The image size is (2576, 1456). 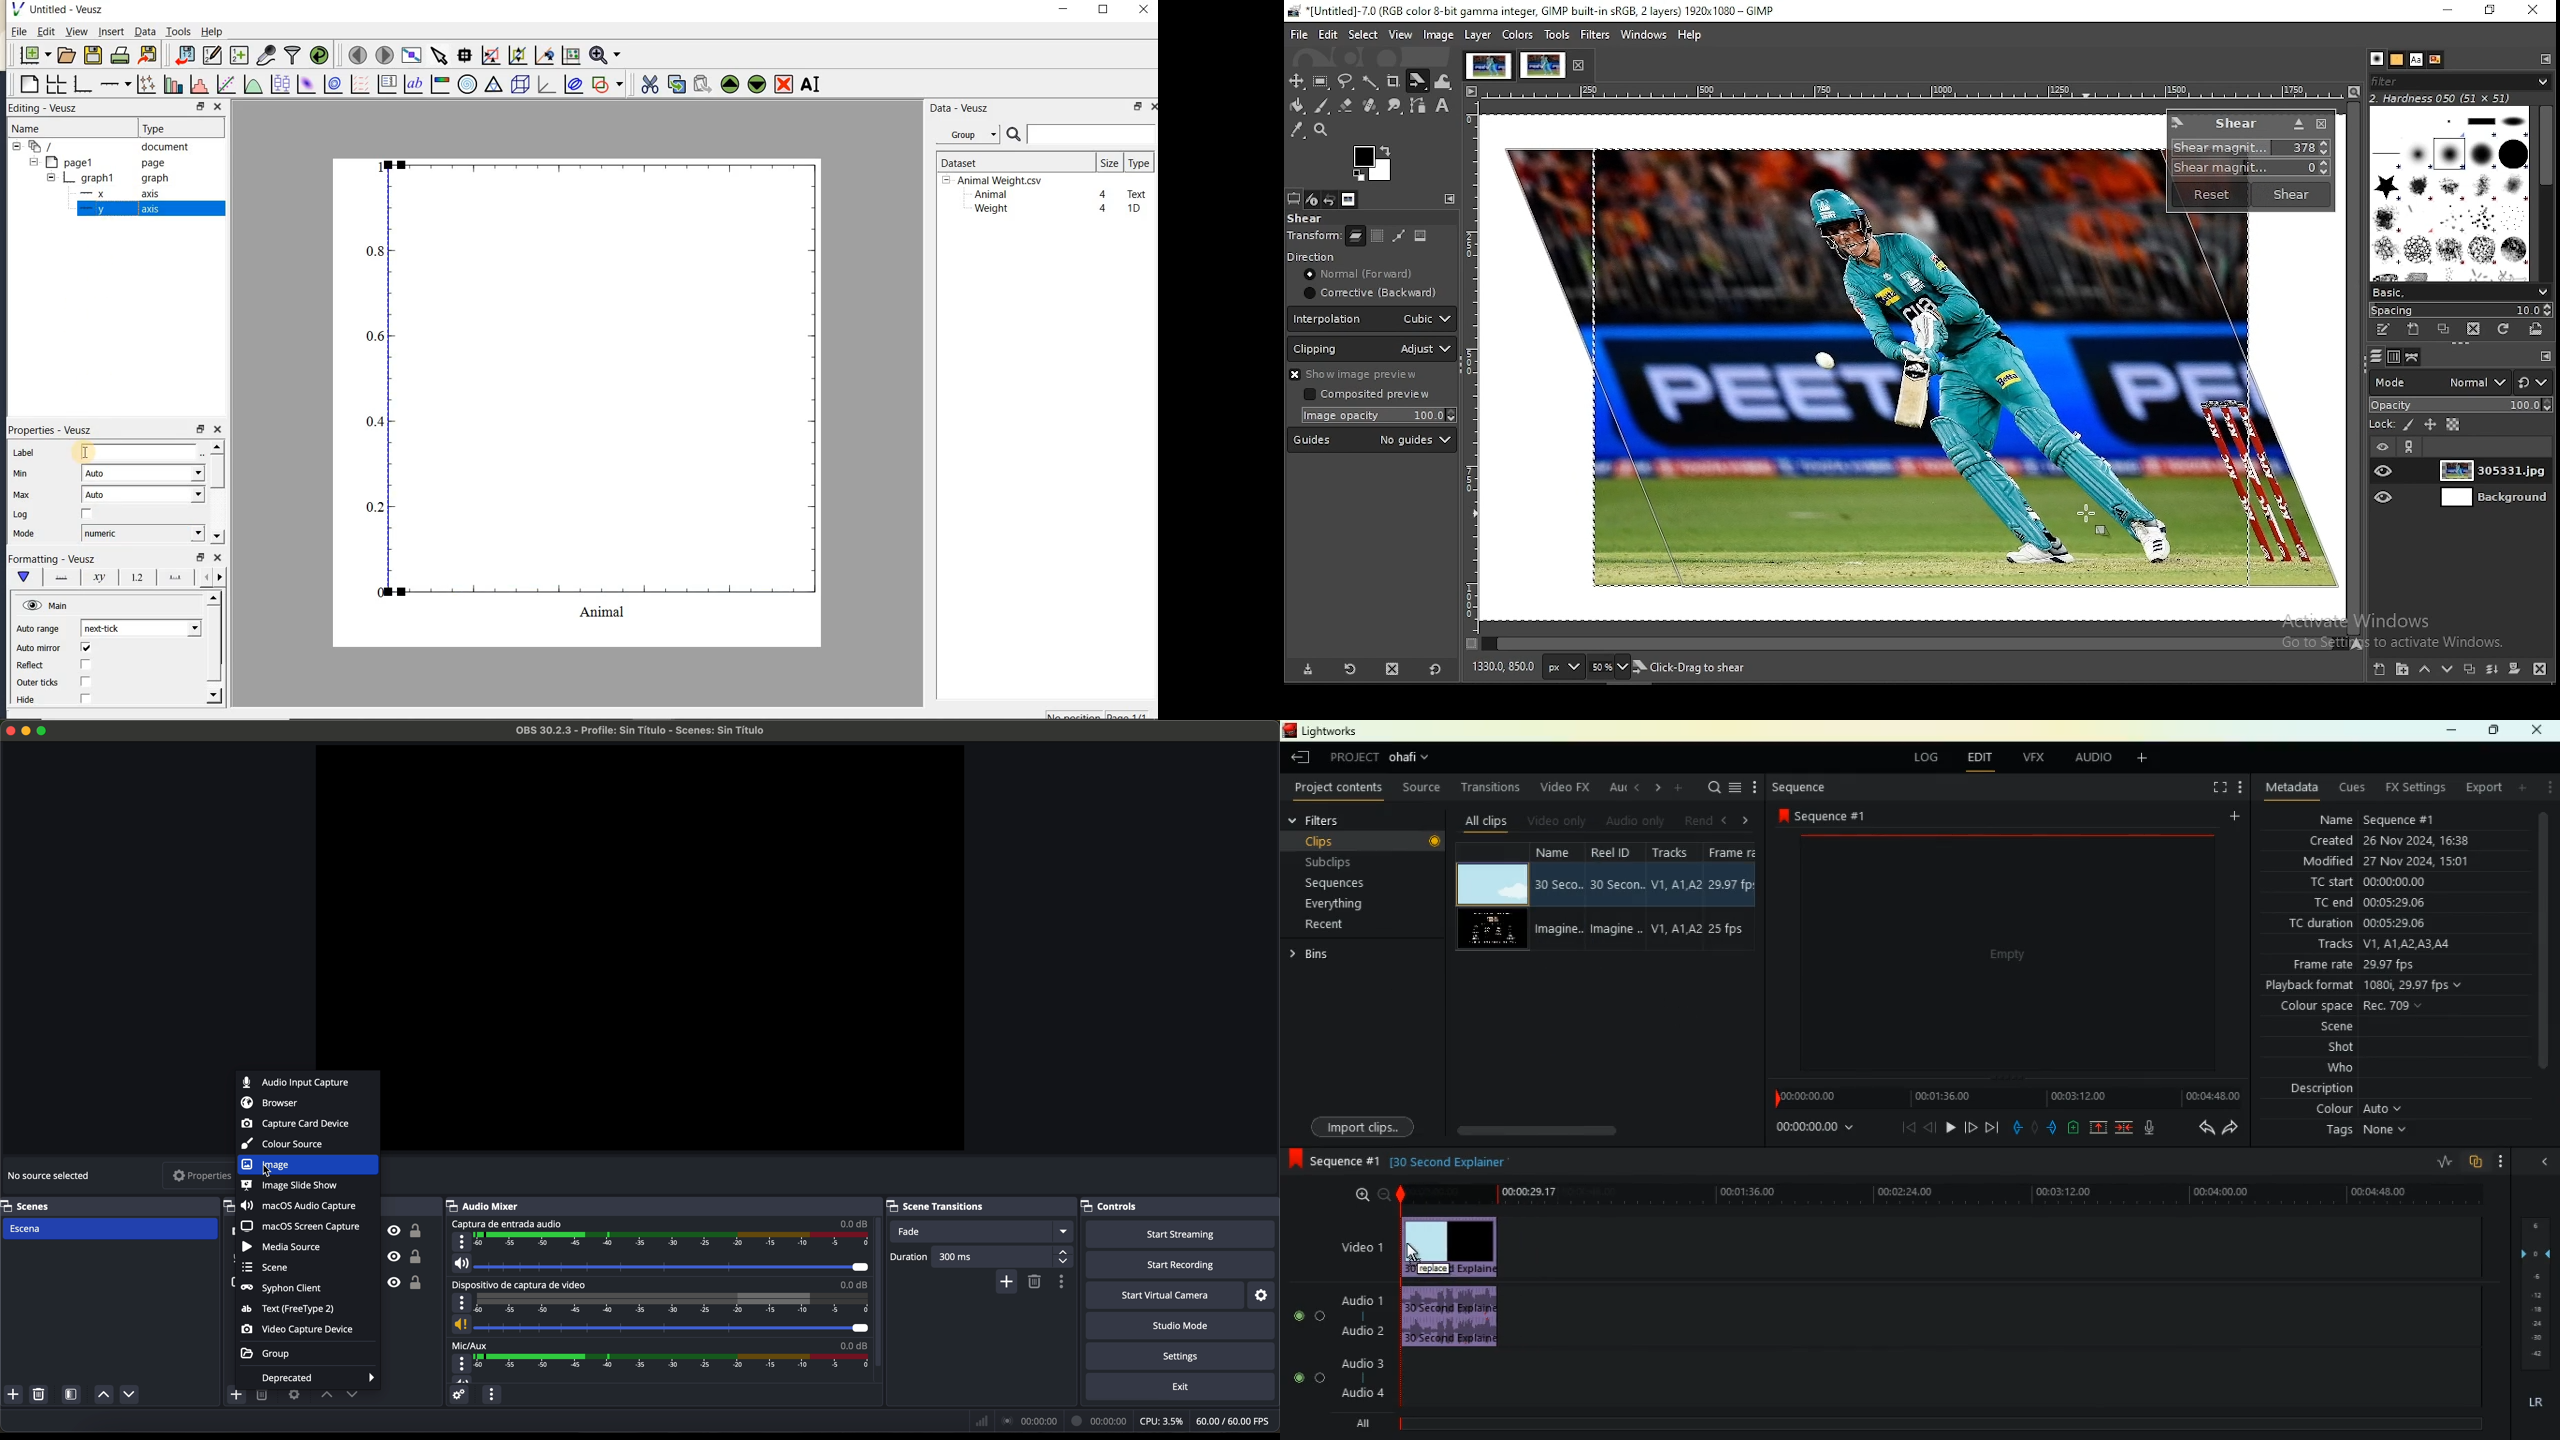 I want to click on open scene filters, so click(x=72, y=1395).